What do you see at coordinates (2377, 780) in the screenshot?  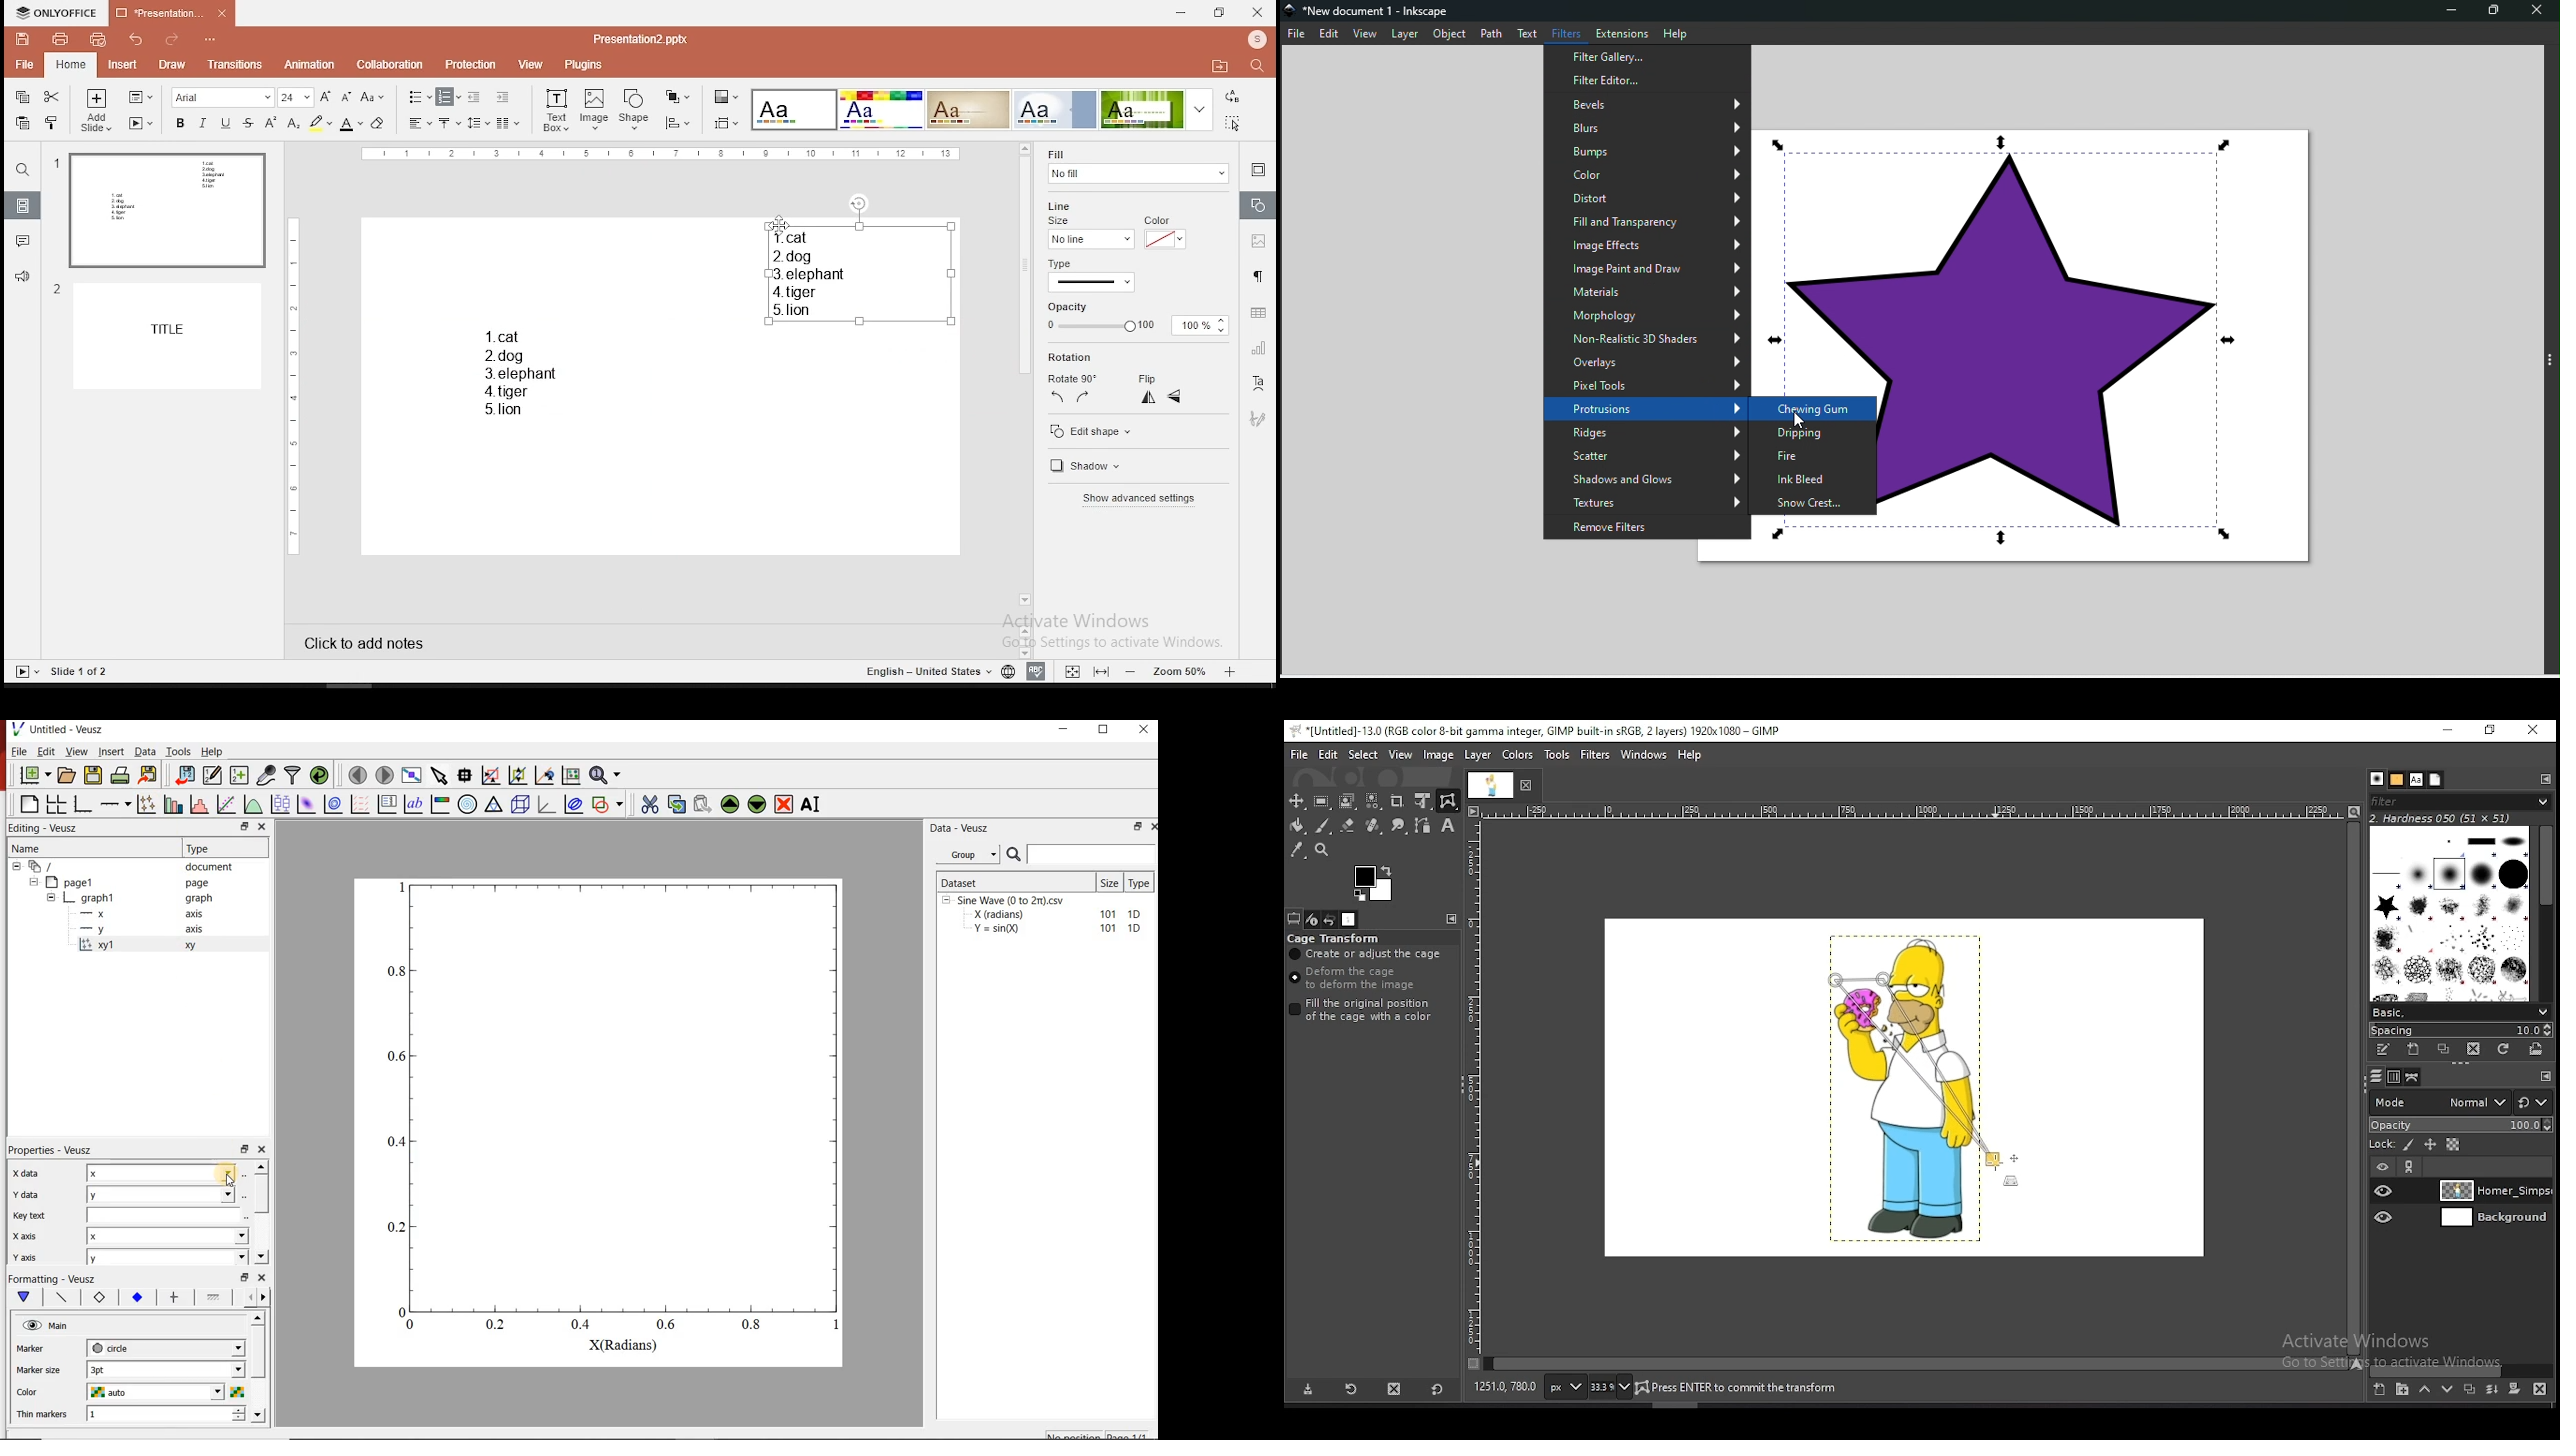 I see `brushes` at bounding box center [2377, 780].